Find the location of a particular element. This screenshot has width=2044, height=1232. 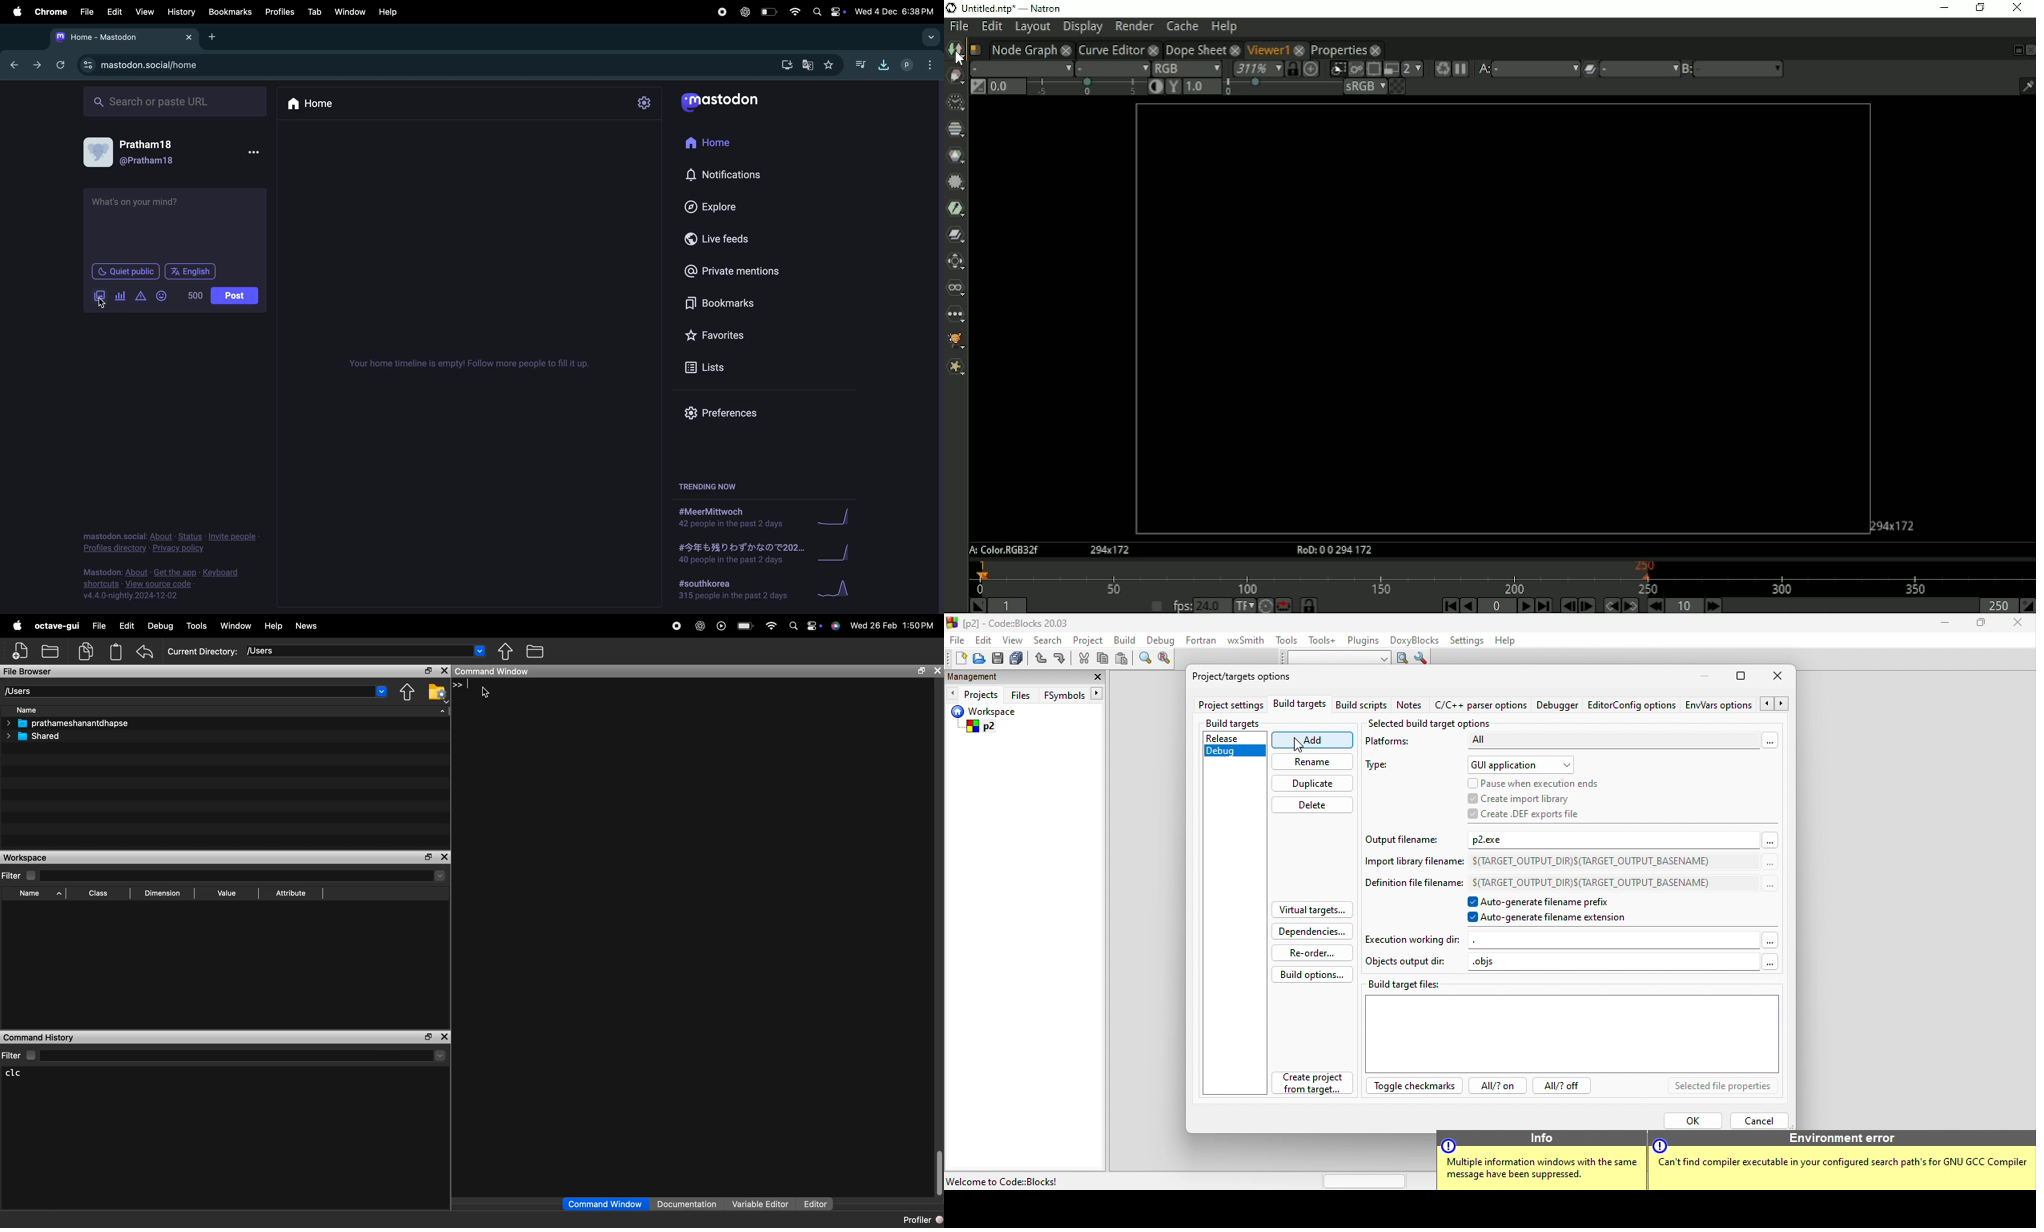

Window is located at coordinates (236, 626).